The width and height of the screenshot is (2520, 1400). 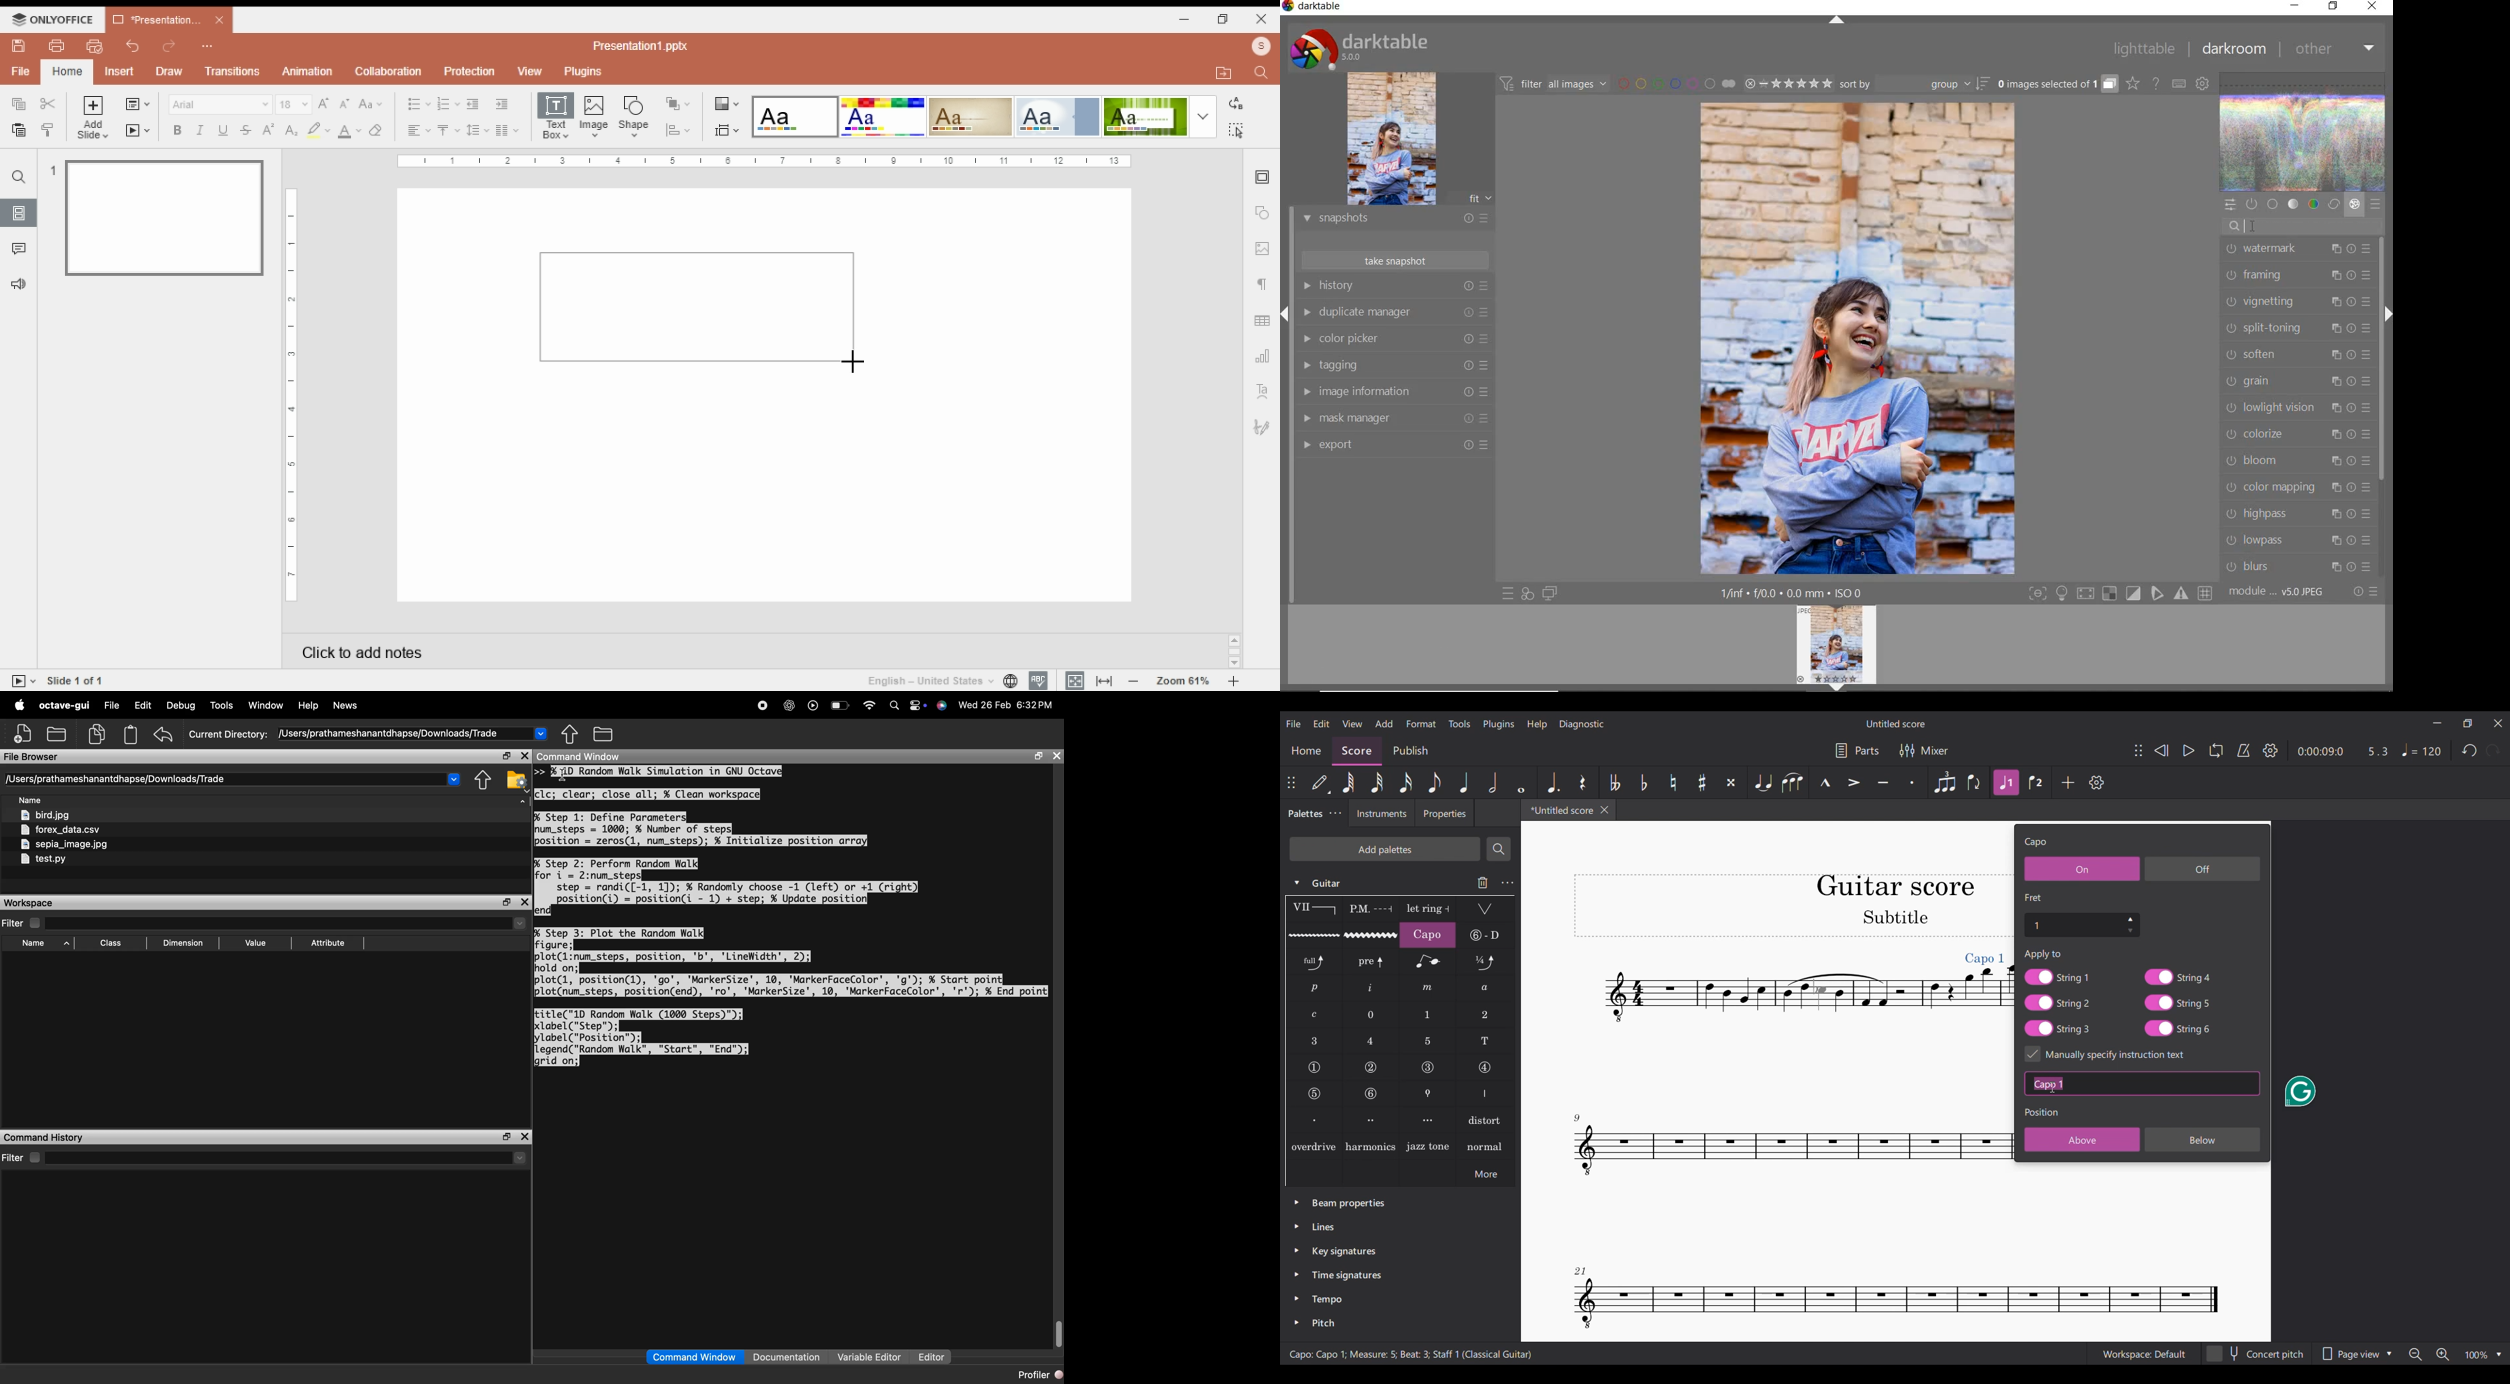 What do you see at coordinates (1264, 427) in the screenshot?
I see `signature settings` at bounding box center [1264, 427].